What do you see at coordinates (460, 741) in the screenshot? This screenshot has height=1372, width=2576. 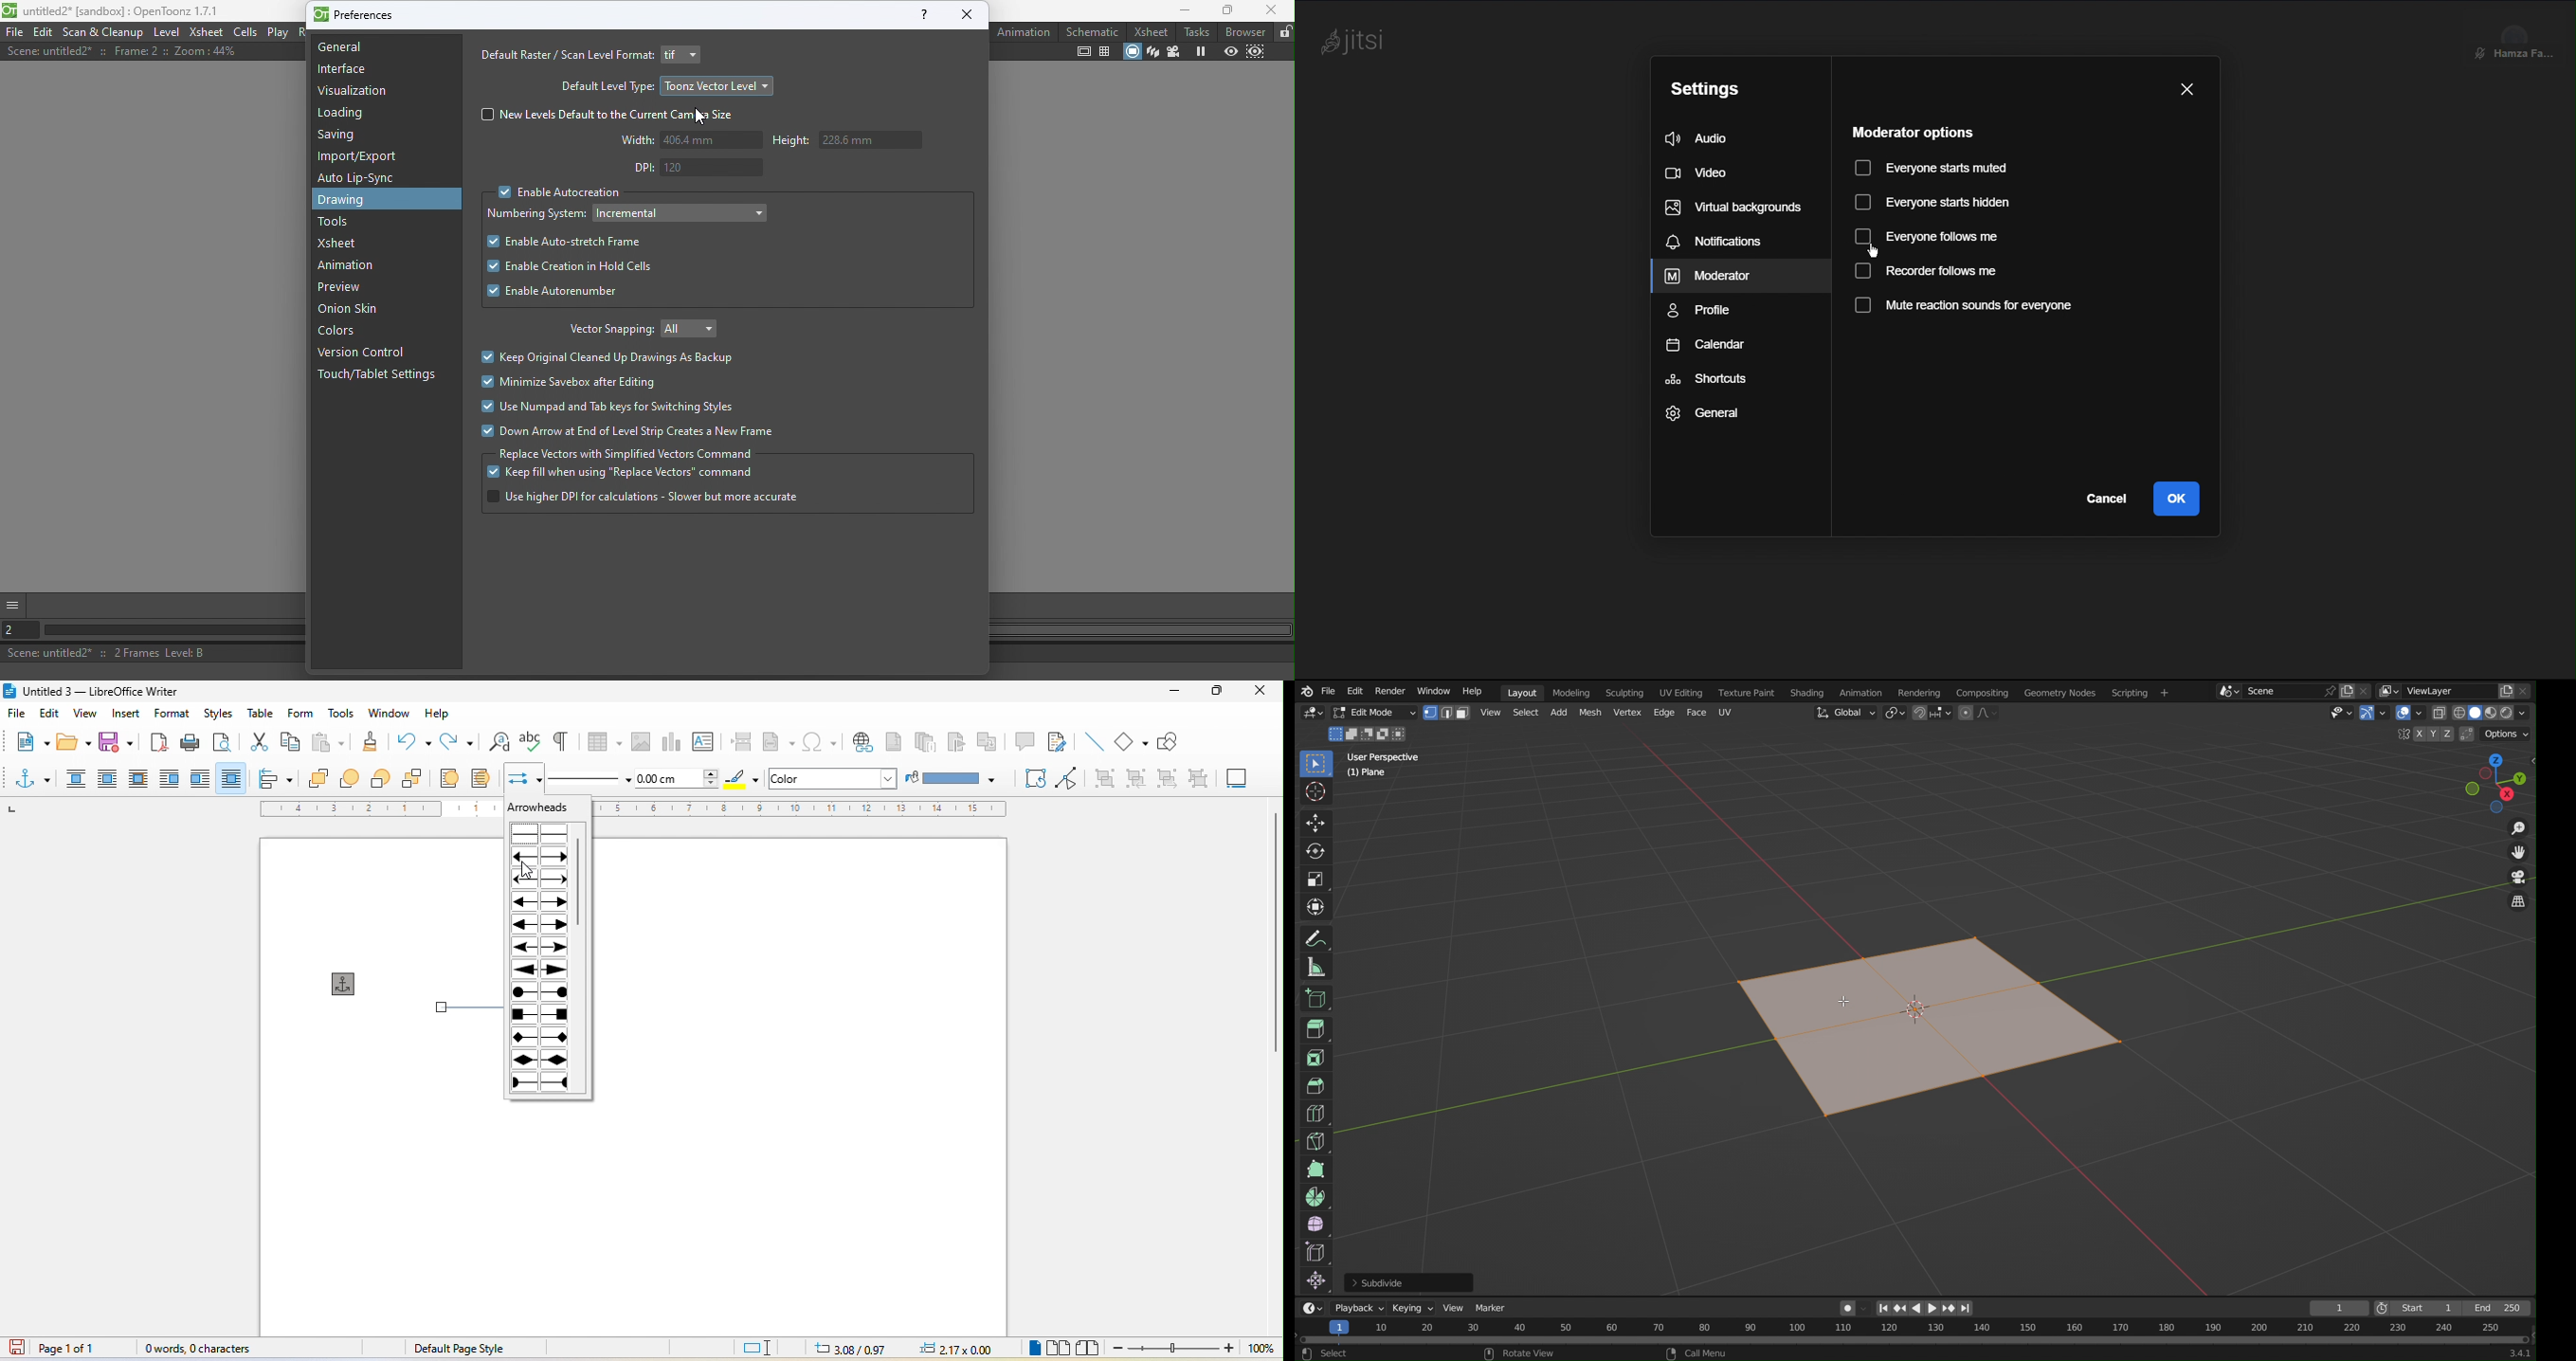 I see `redo` at bounding box center [460, 741].